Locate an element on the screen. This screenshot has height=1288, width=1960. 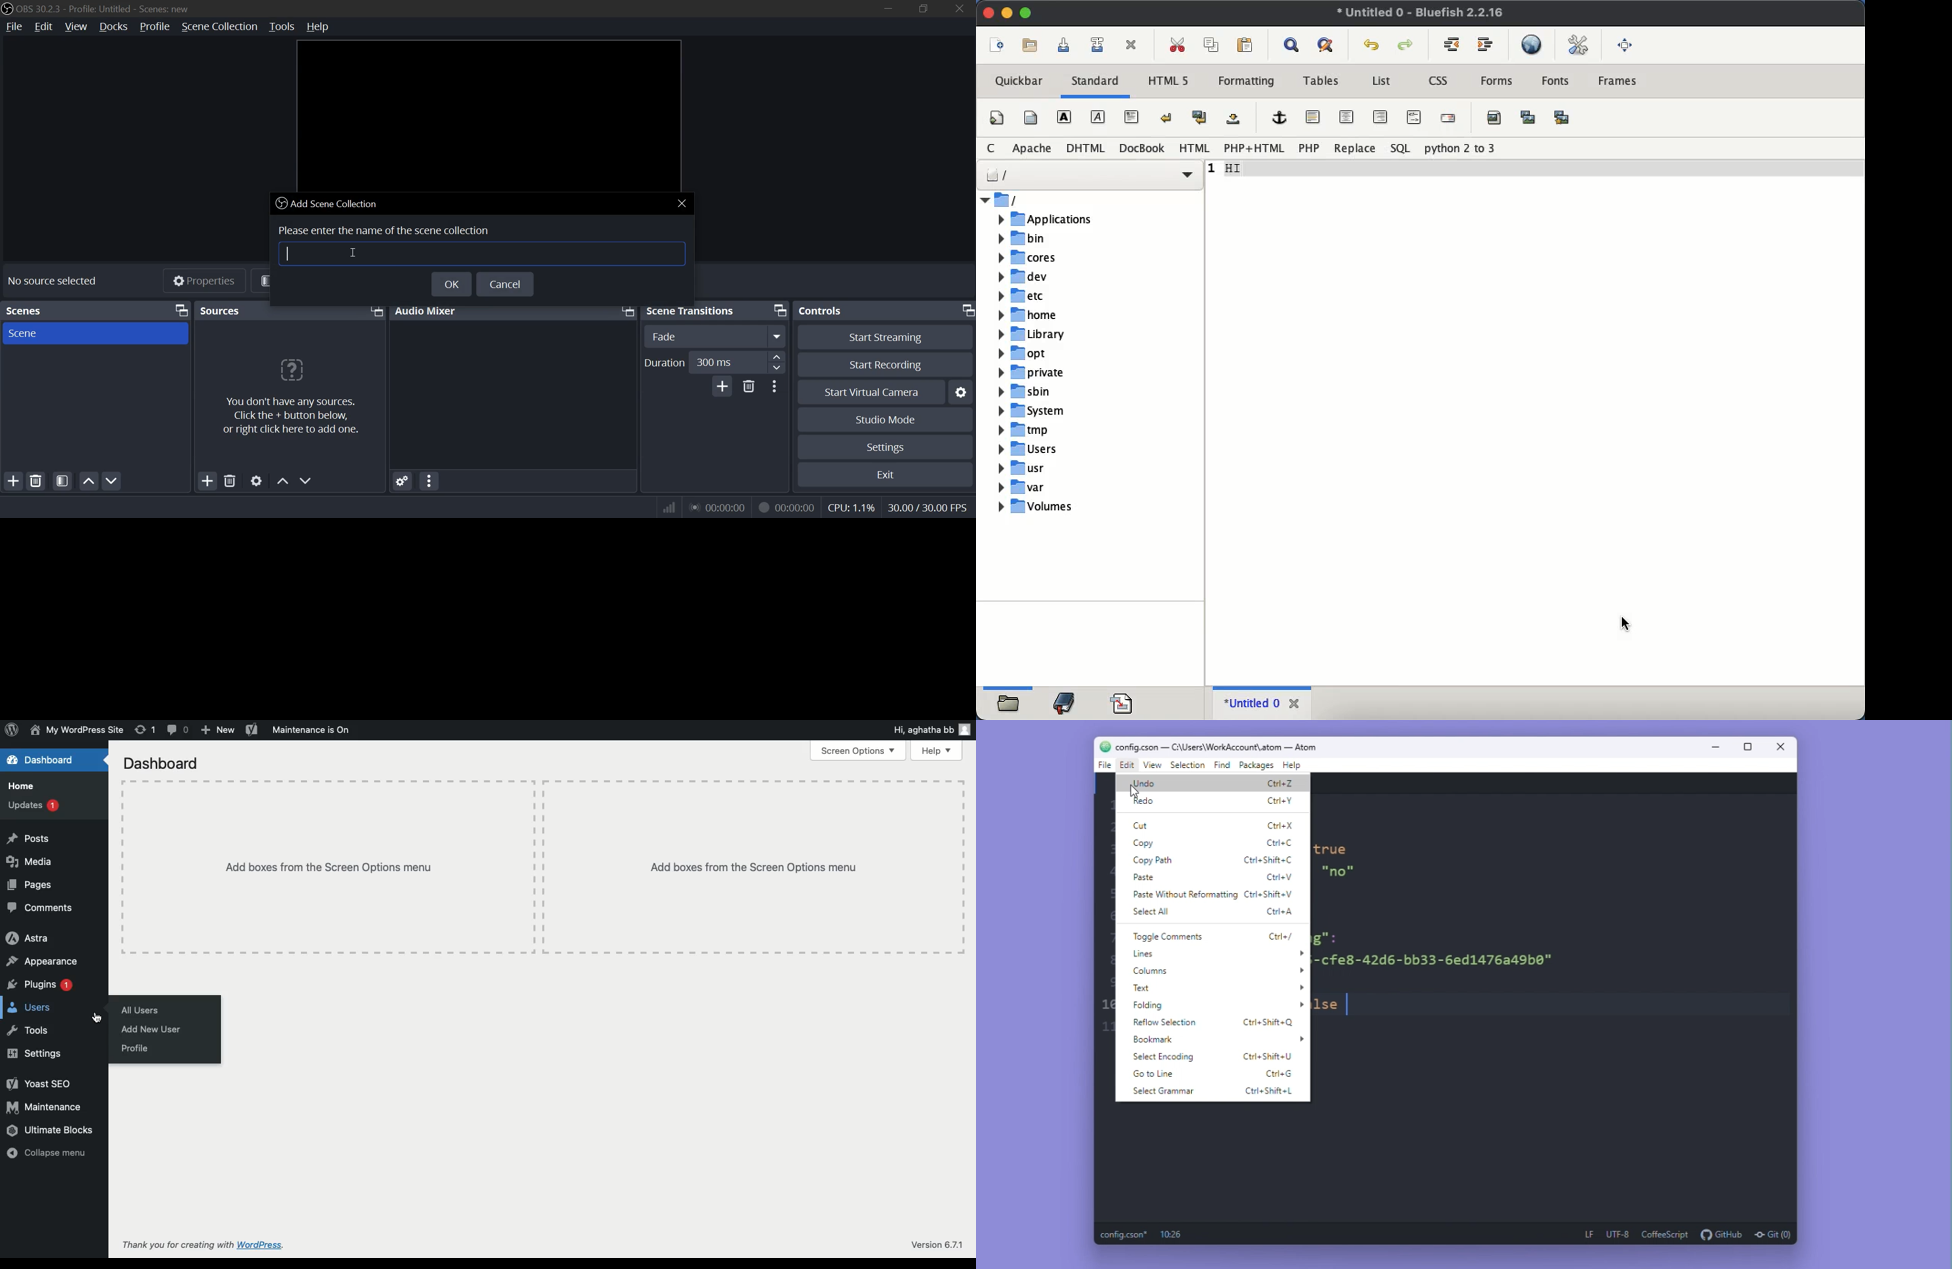
add is located at coordinates (722, 387).